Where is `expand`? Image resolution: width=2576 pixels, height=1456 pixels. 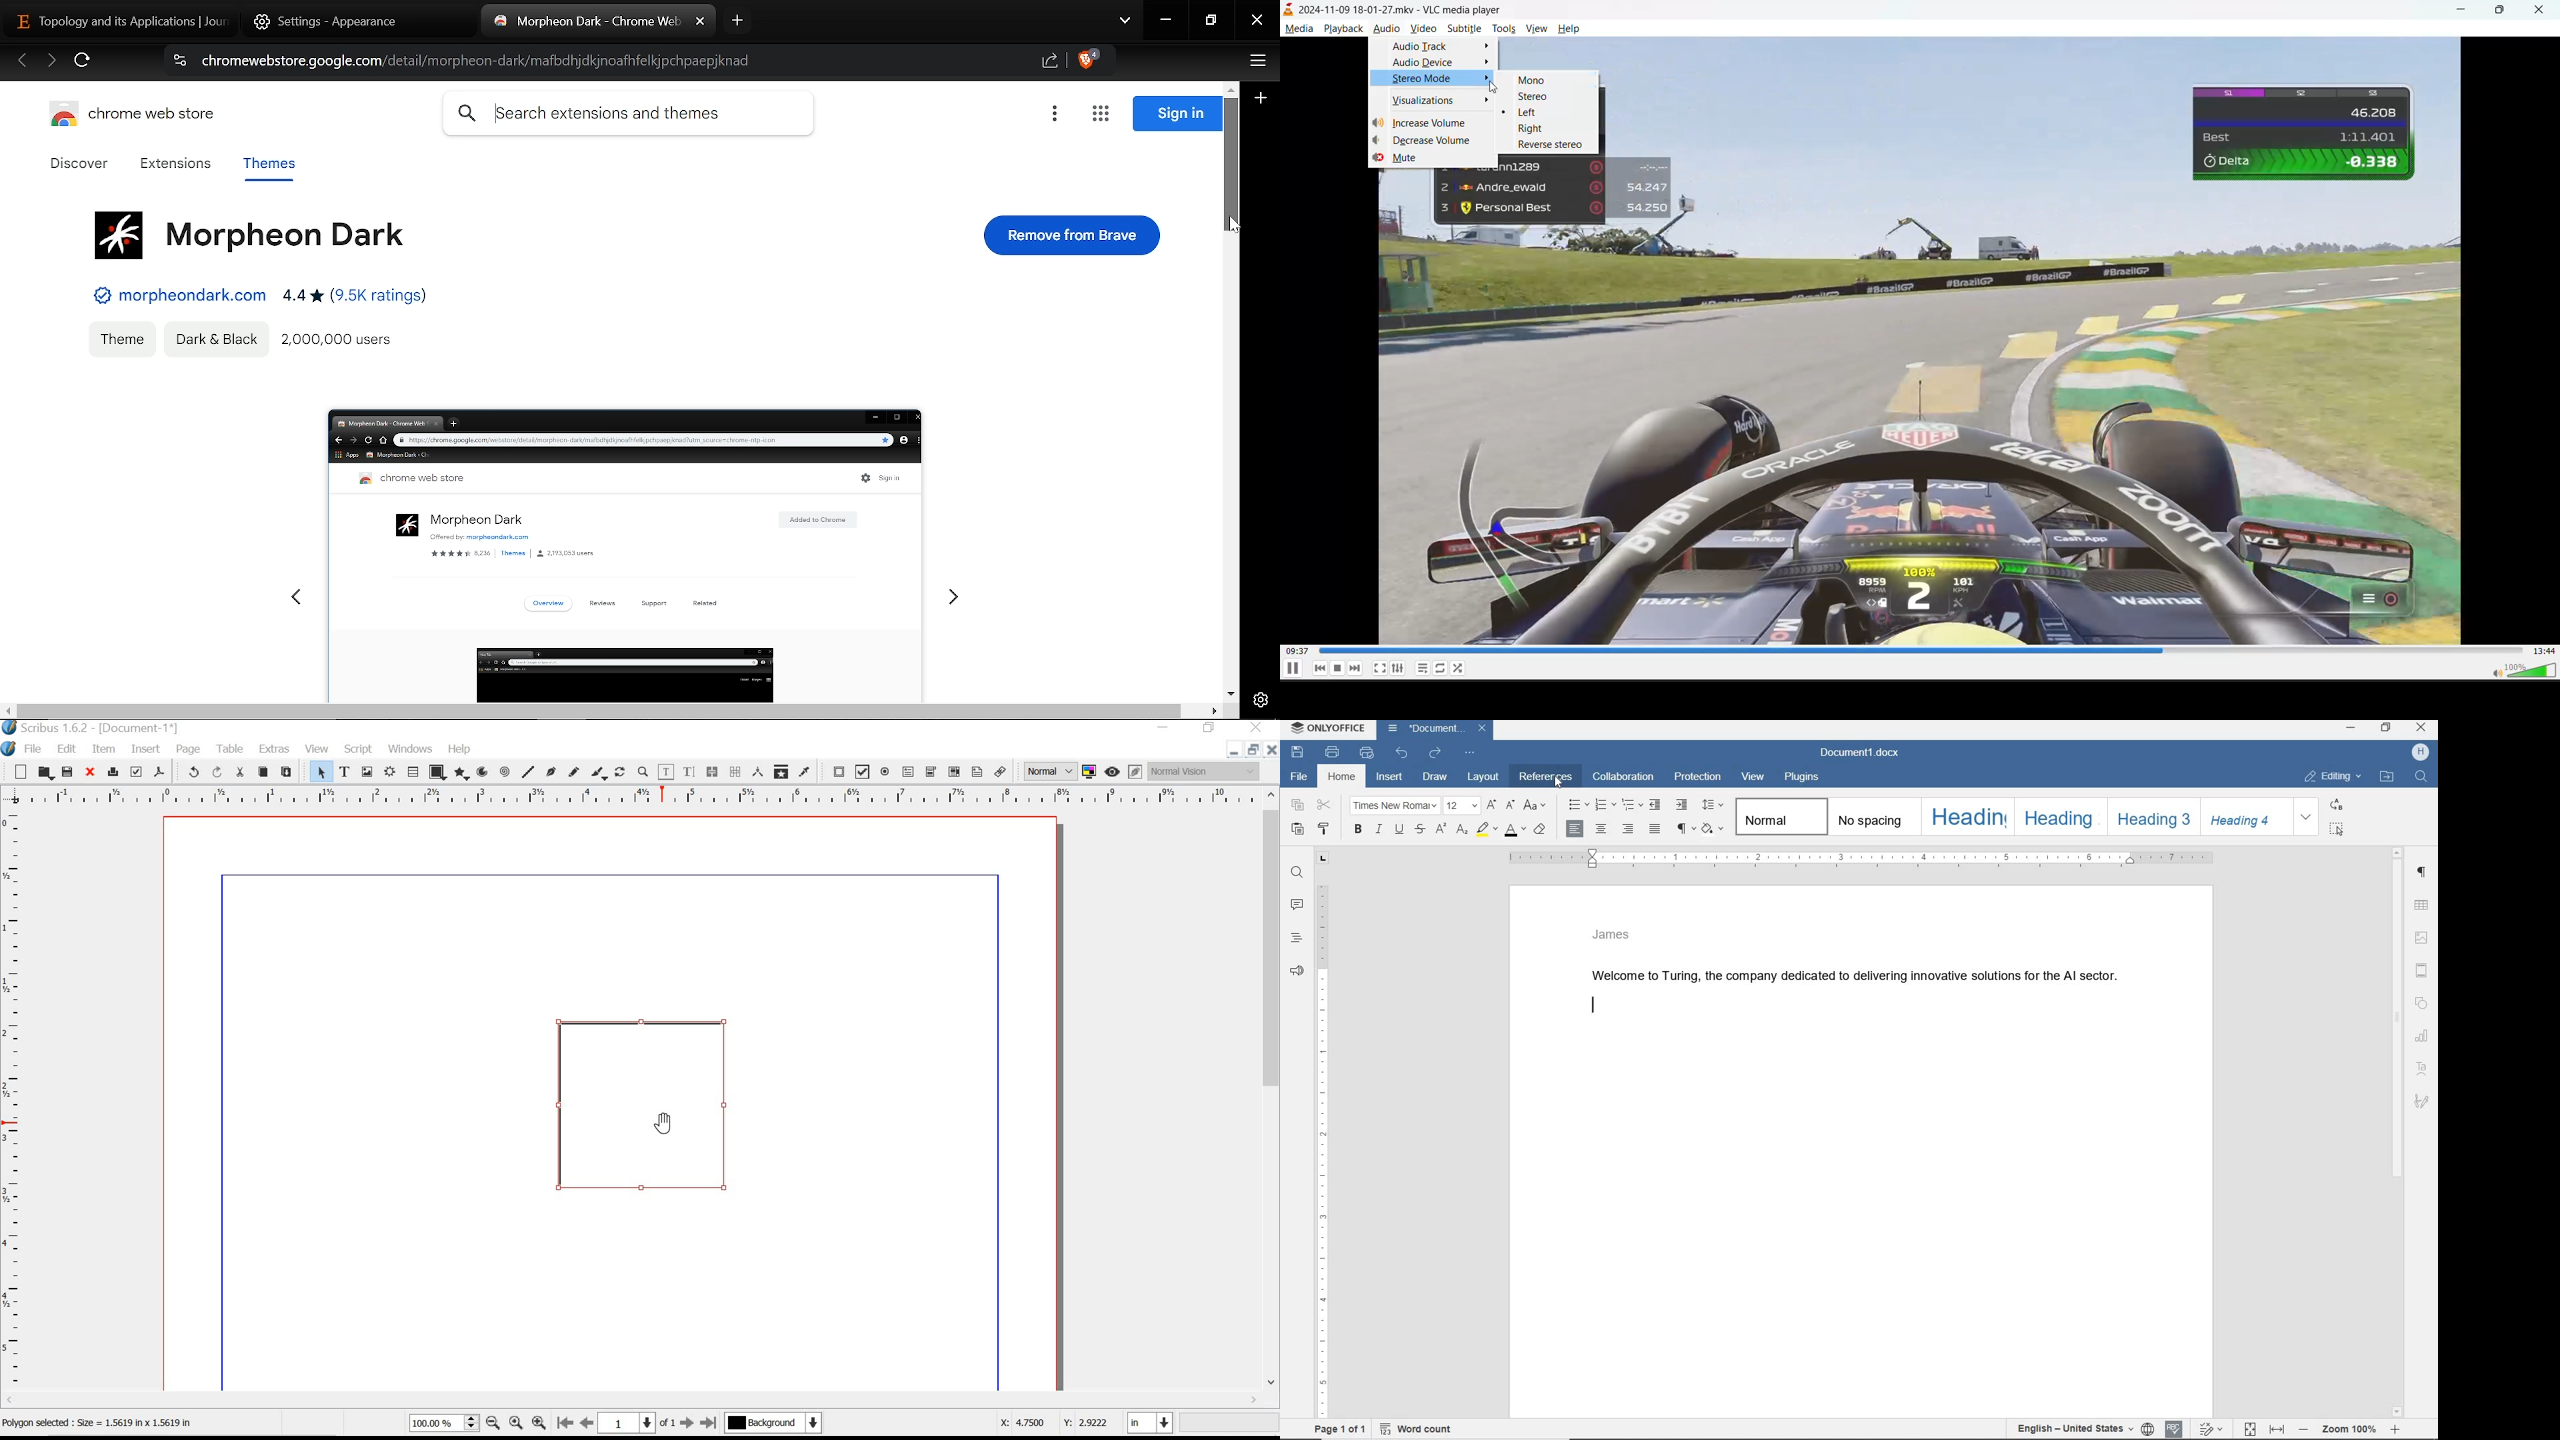 expand is located at coordinates (2309, 818).